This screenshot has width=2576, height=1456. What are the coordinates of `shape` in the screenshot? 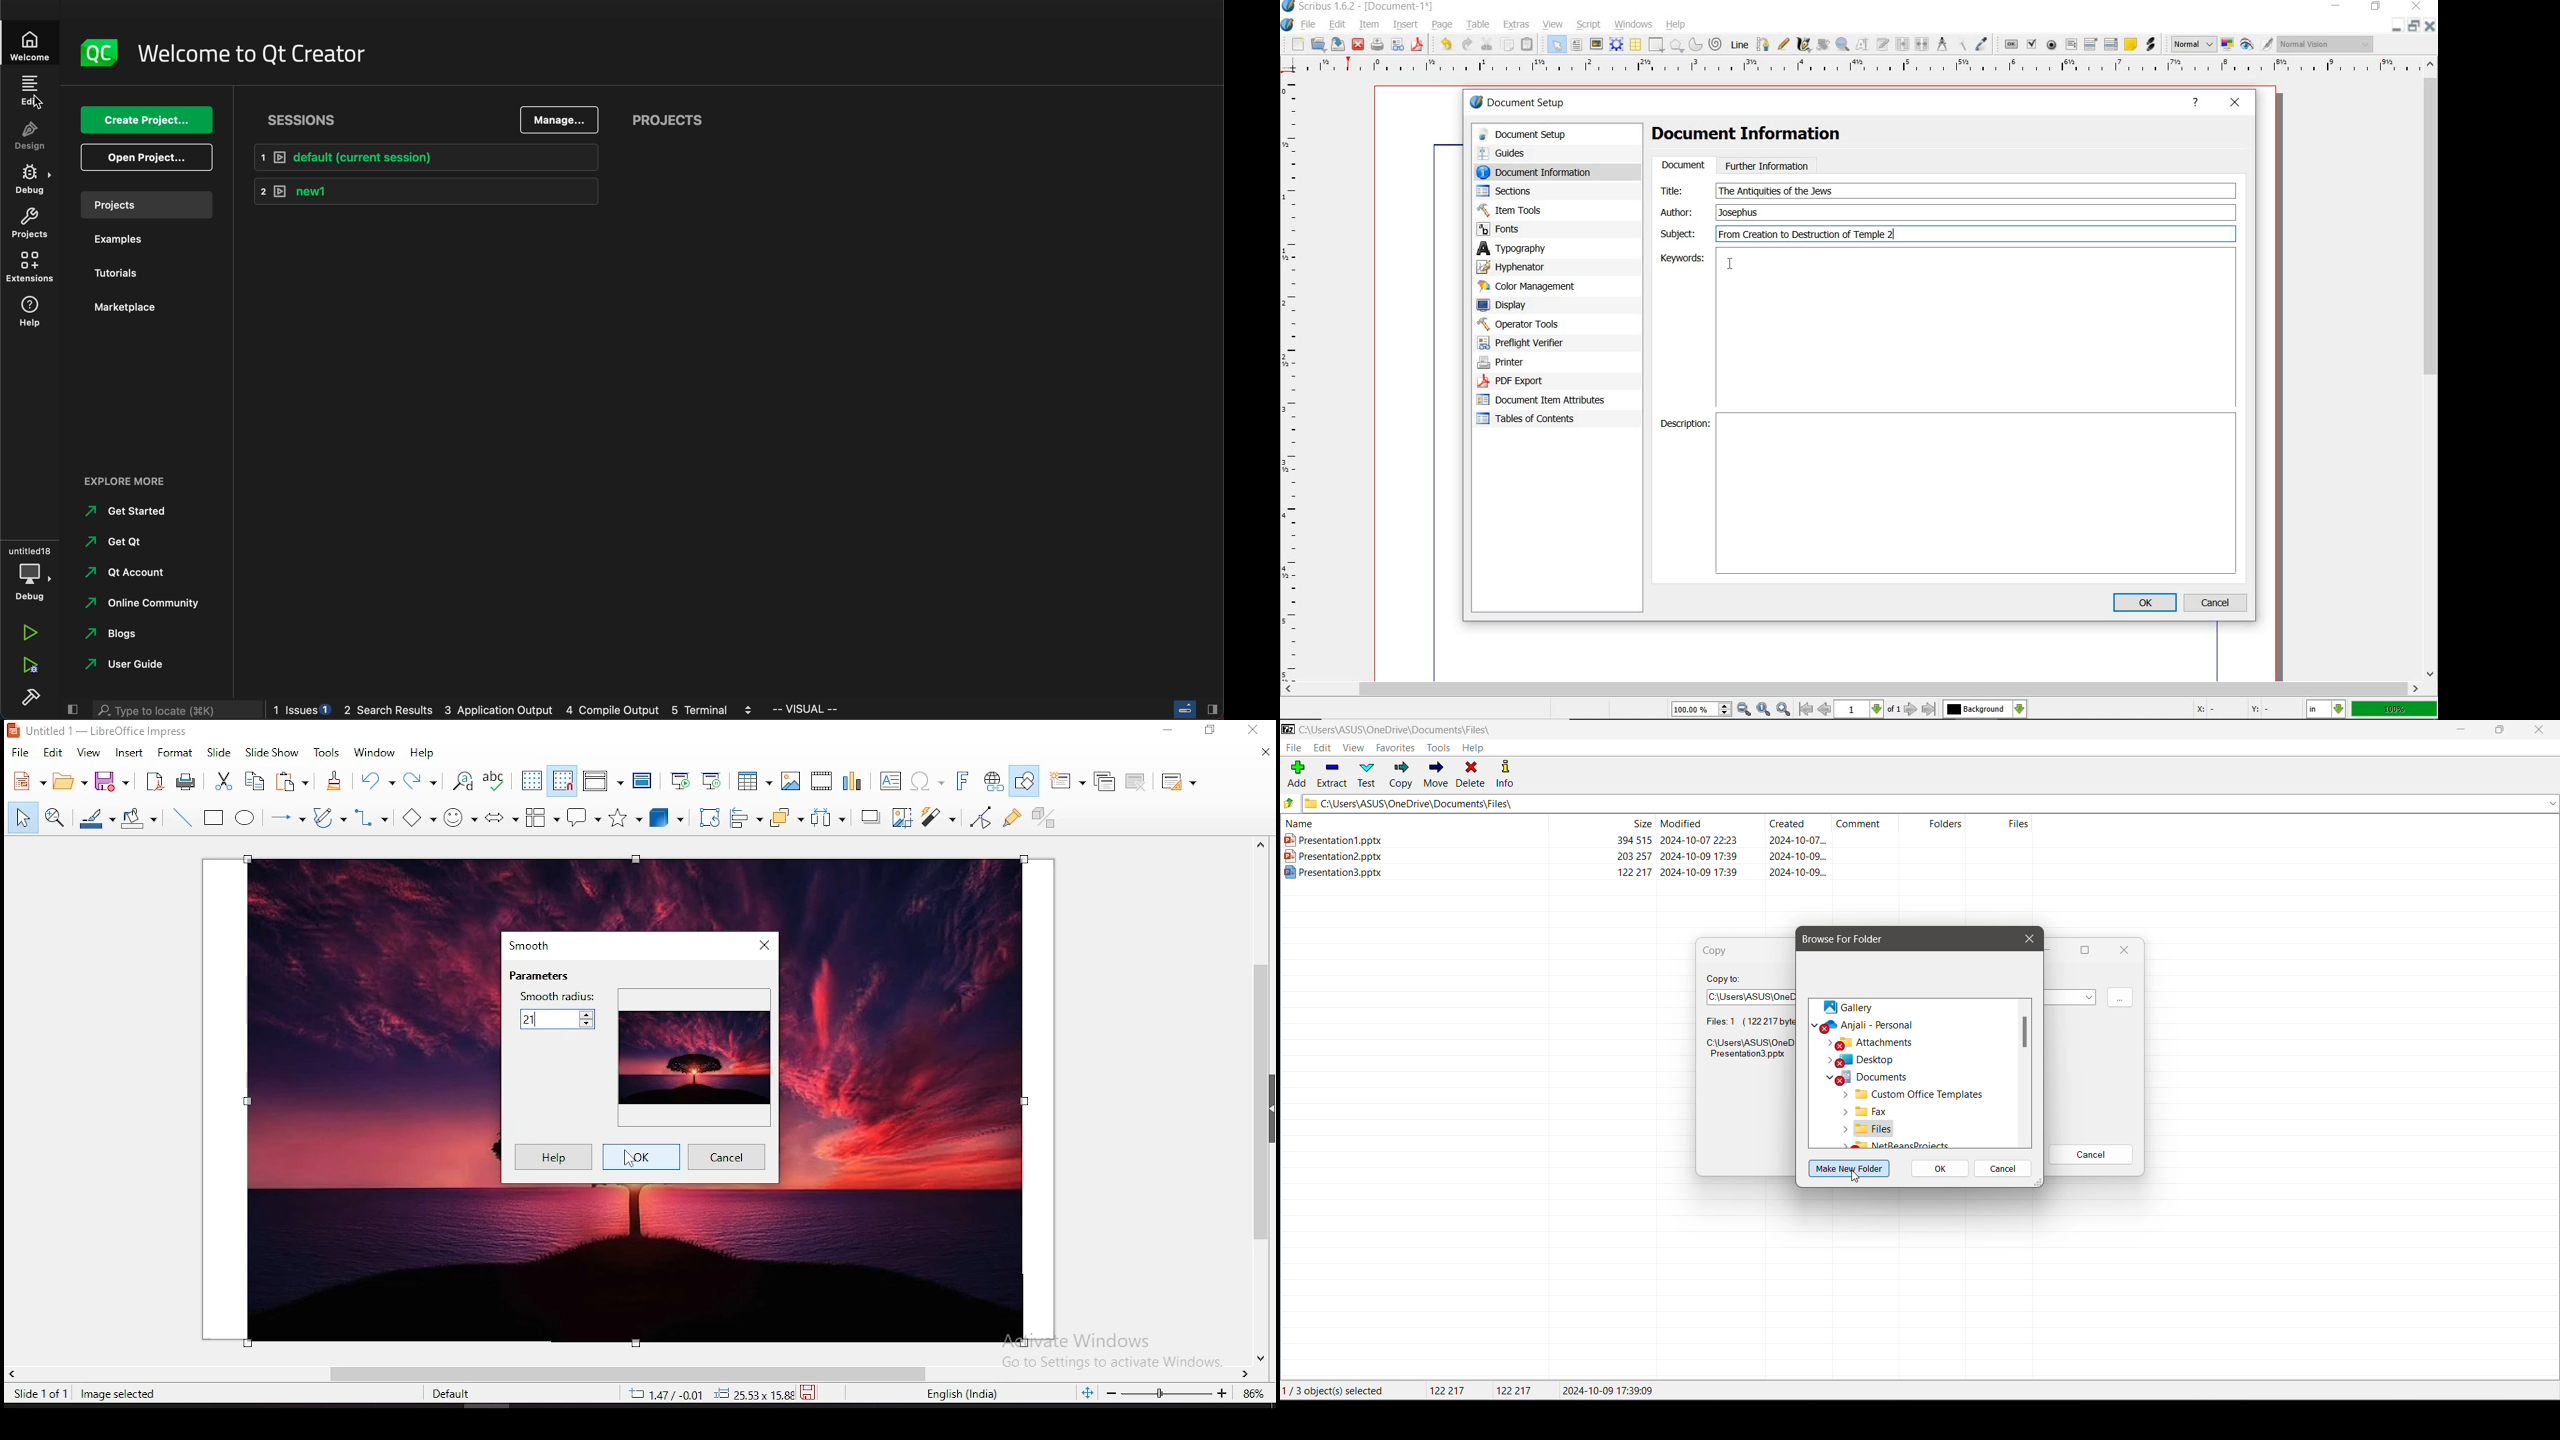 It's located at (1657, 44).